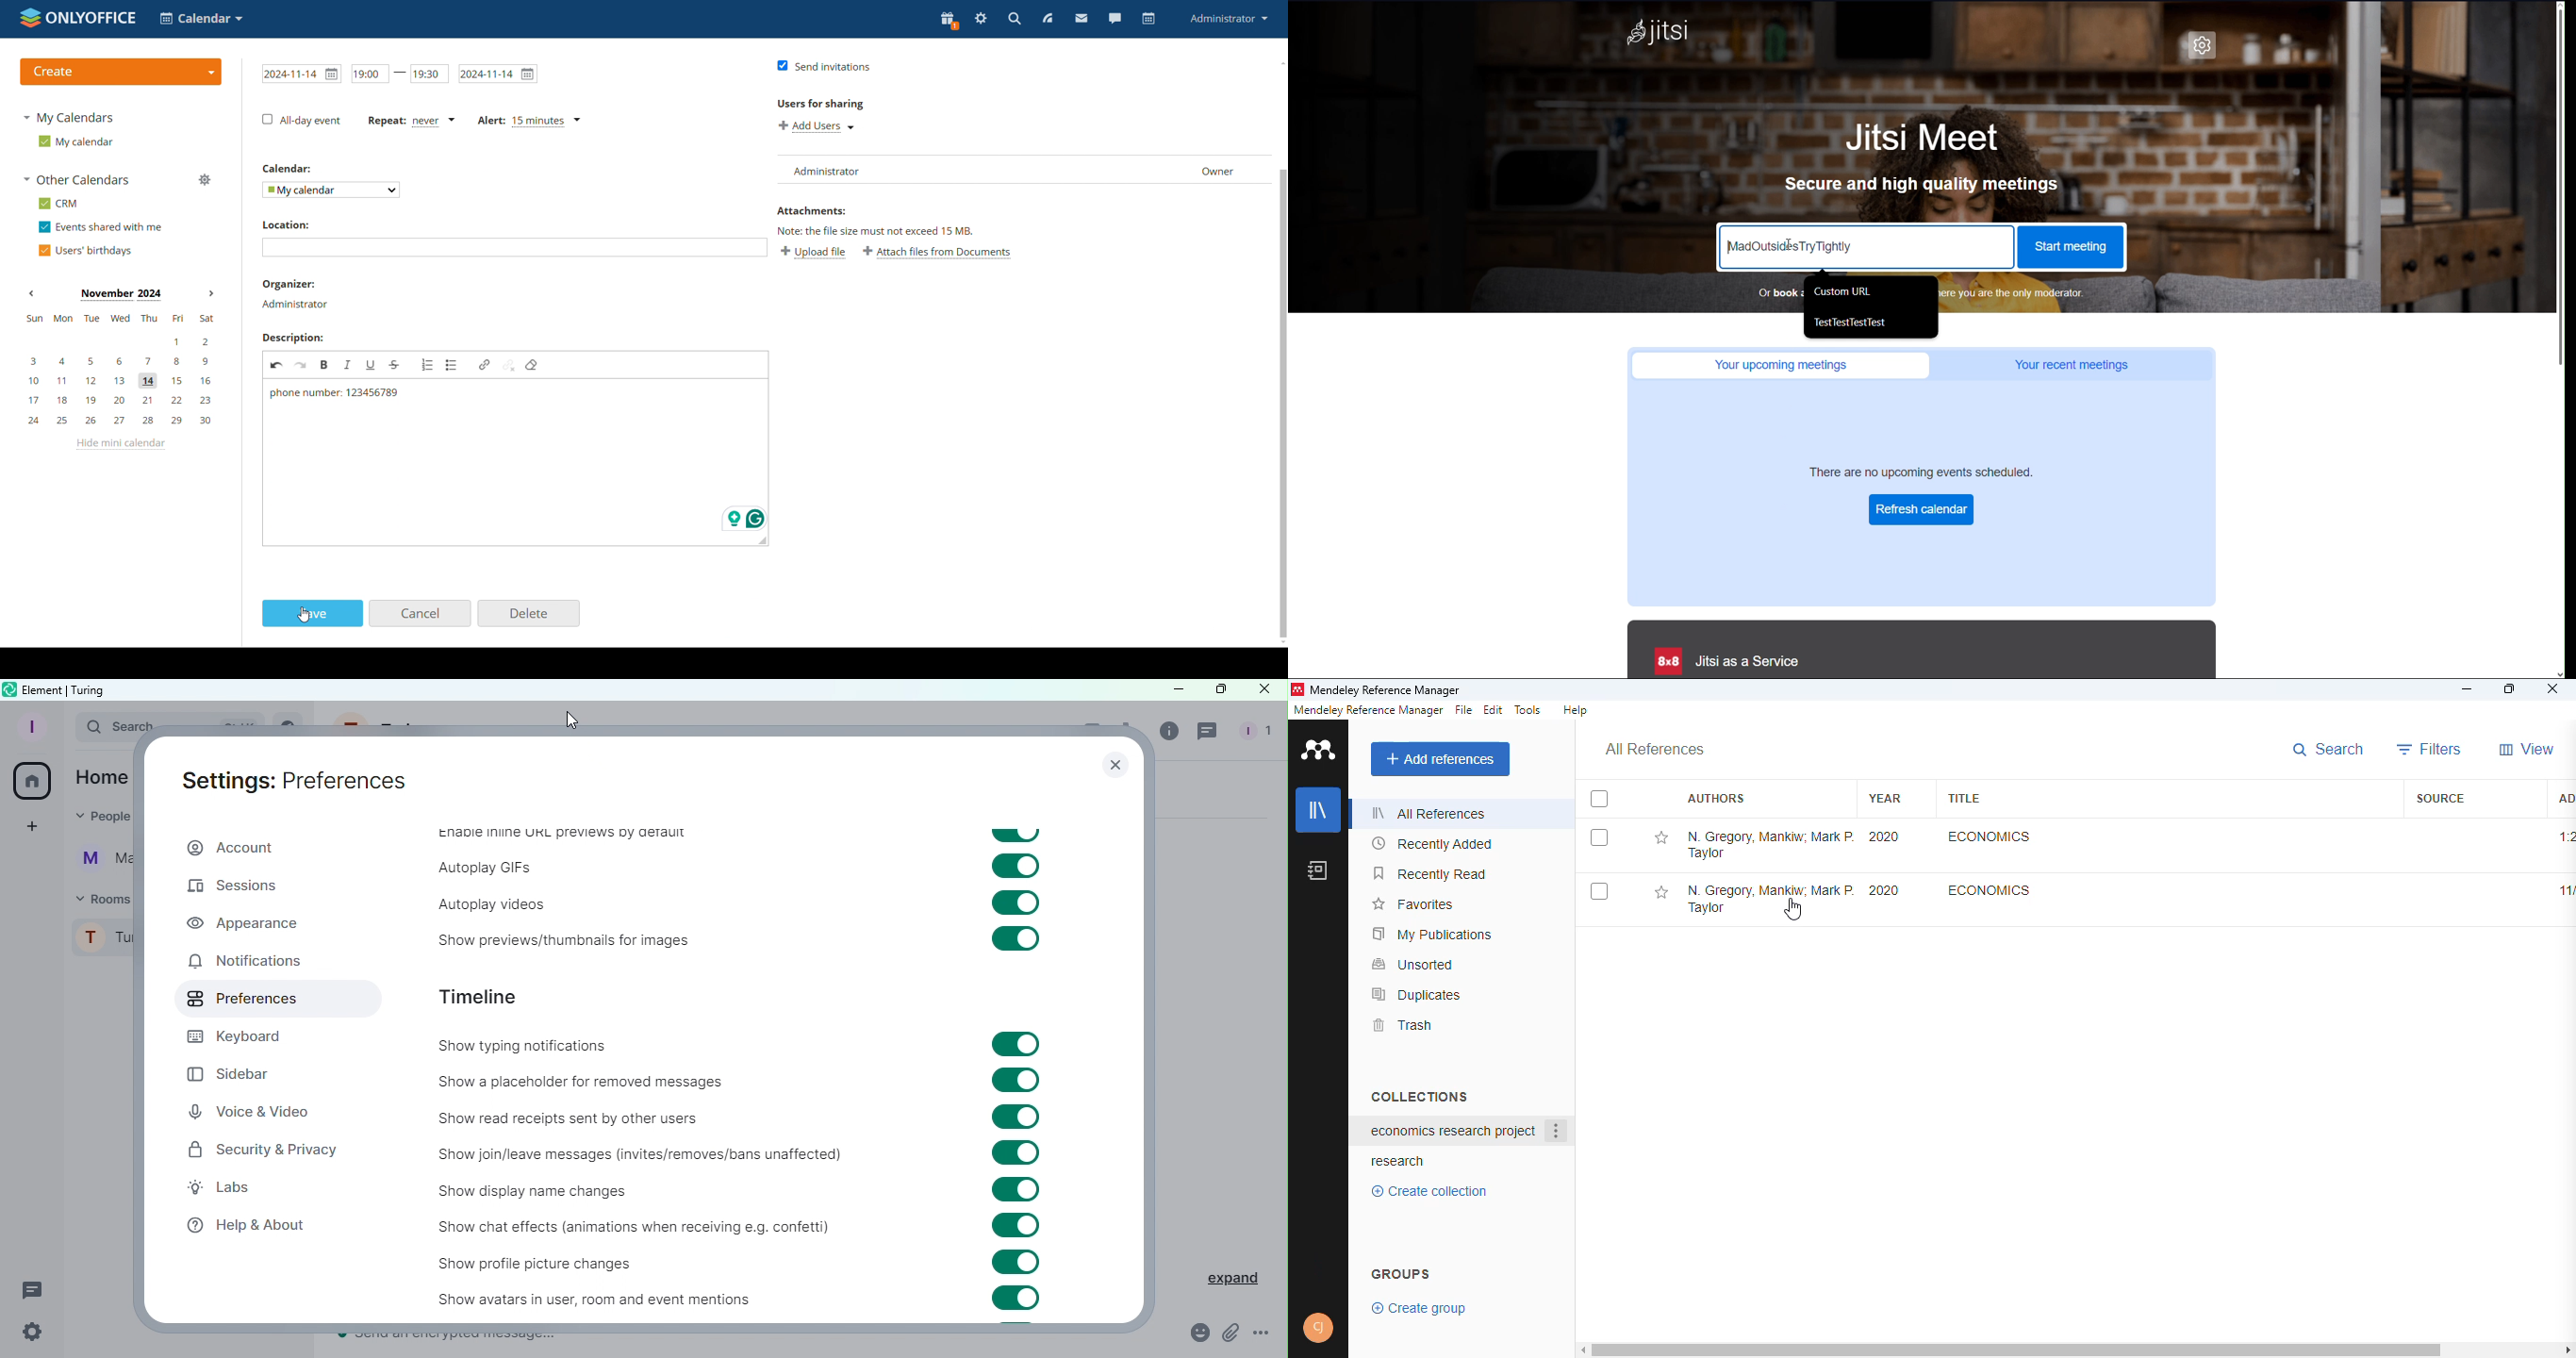 The image size is (2576, 1372). What do you see at coordinates (203, 17) in the screenshot?
I see `select application` at bounding box center [203, 17].